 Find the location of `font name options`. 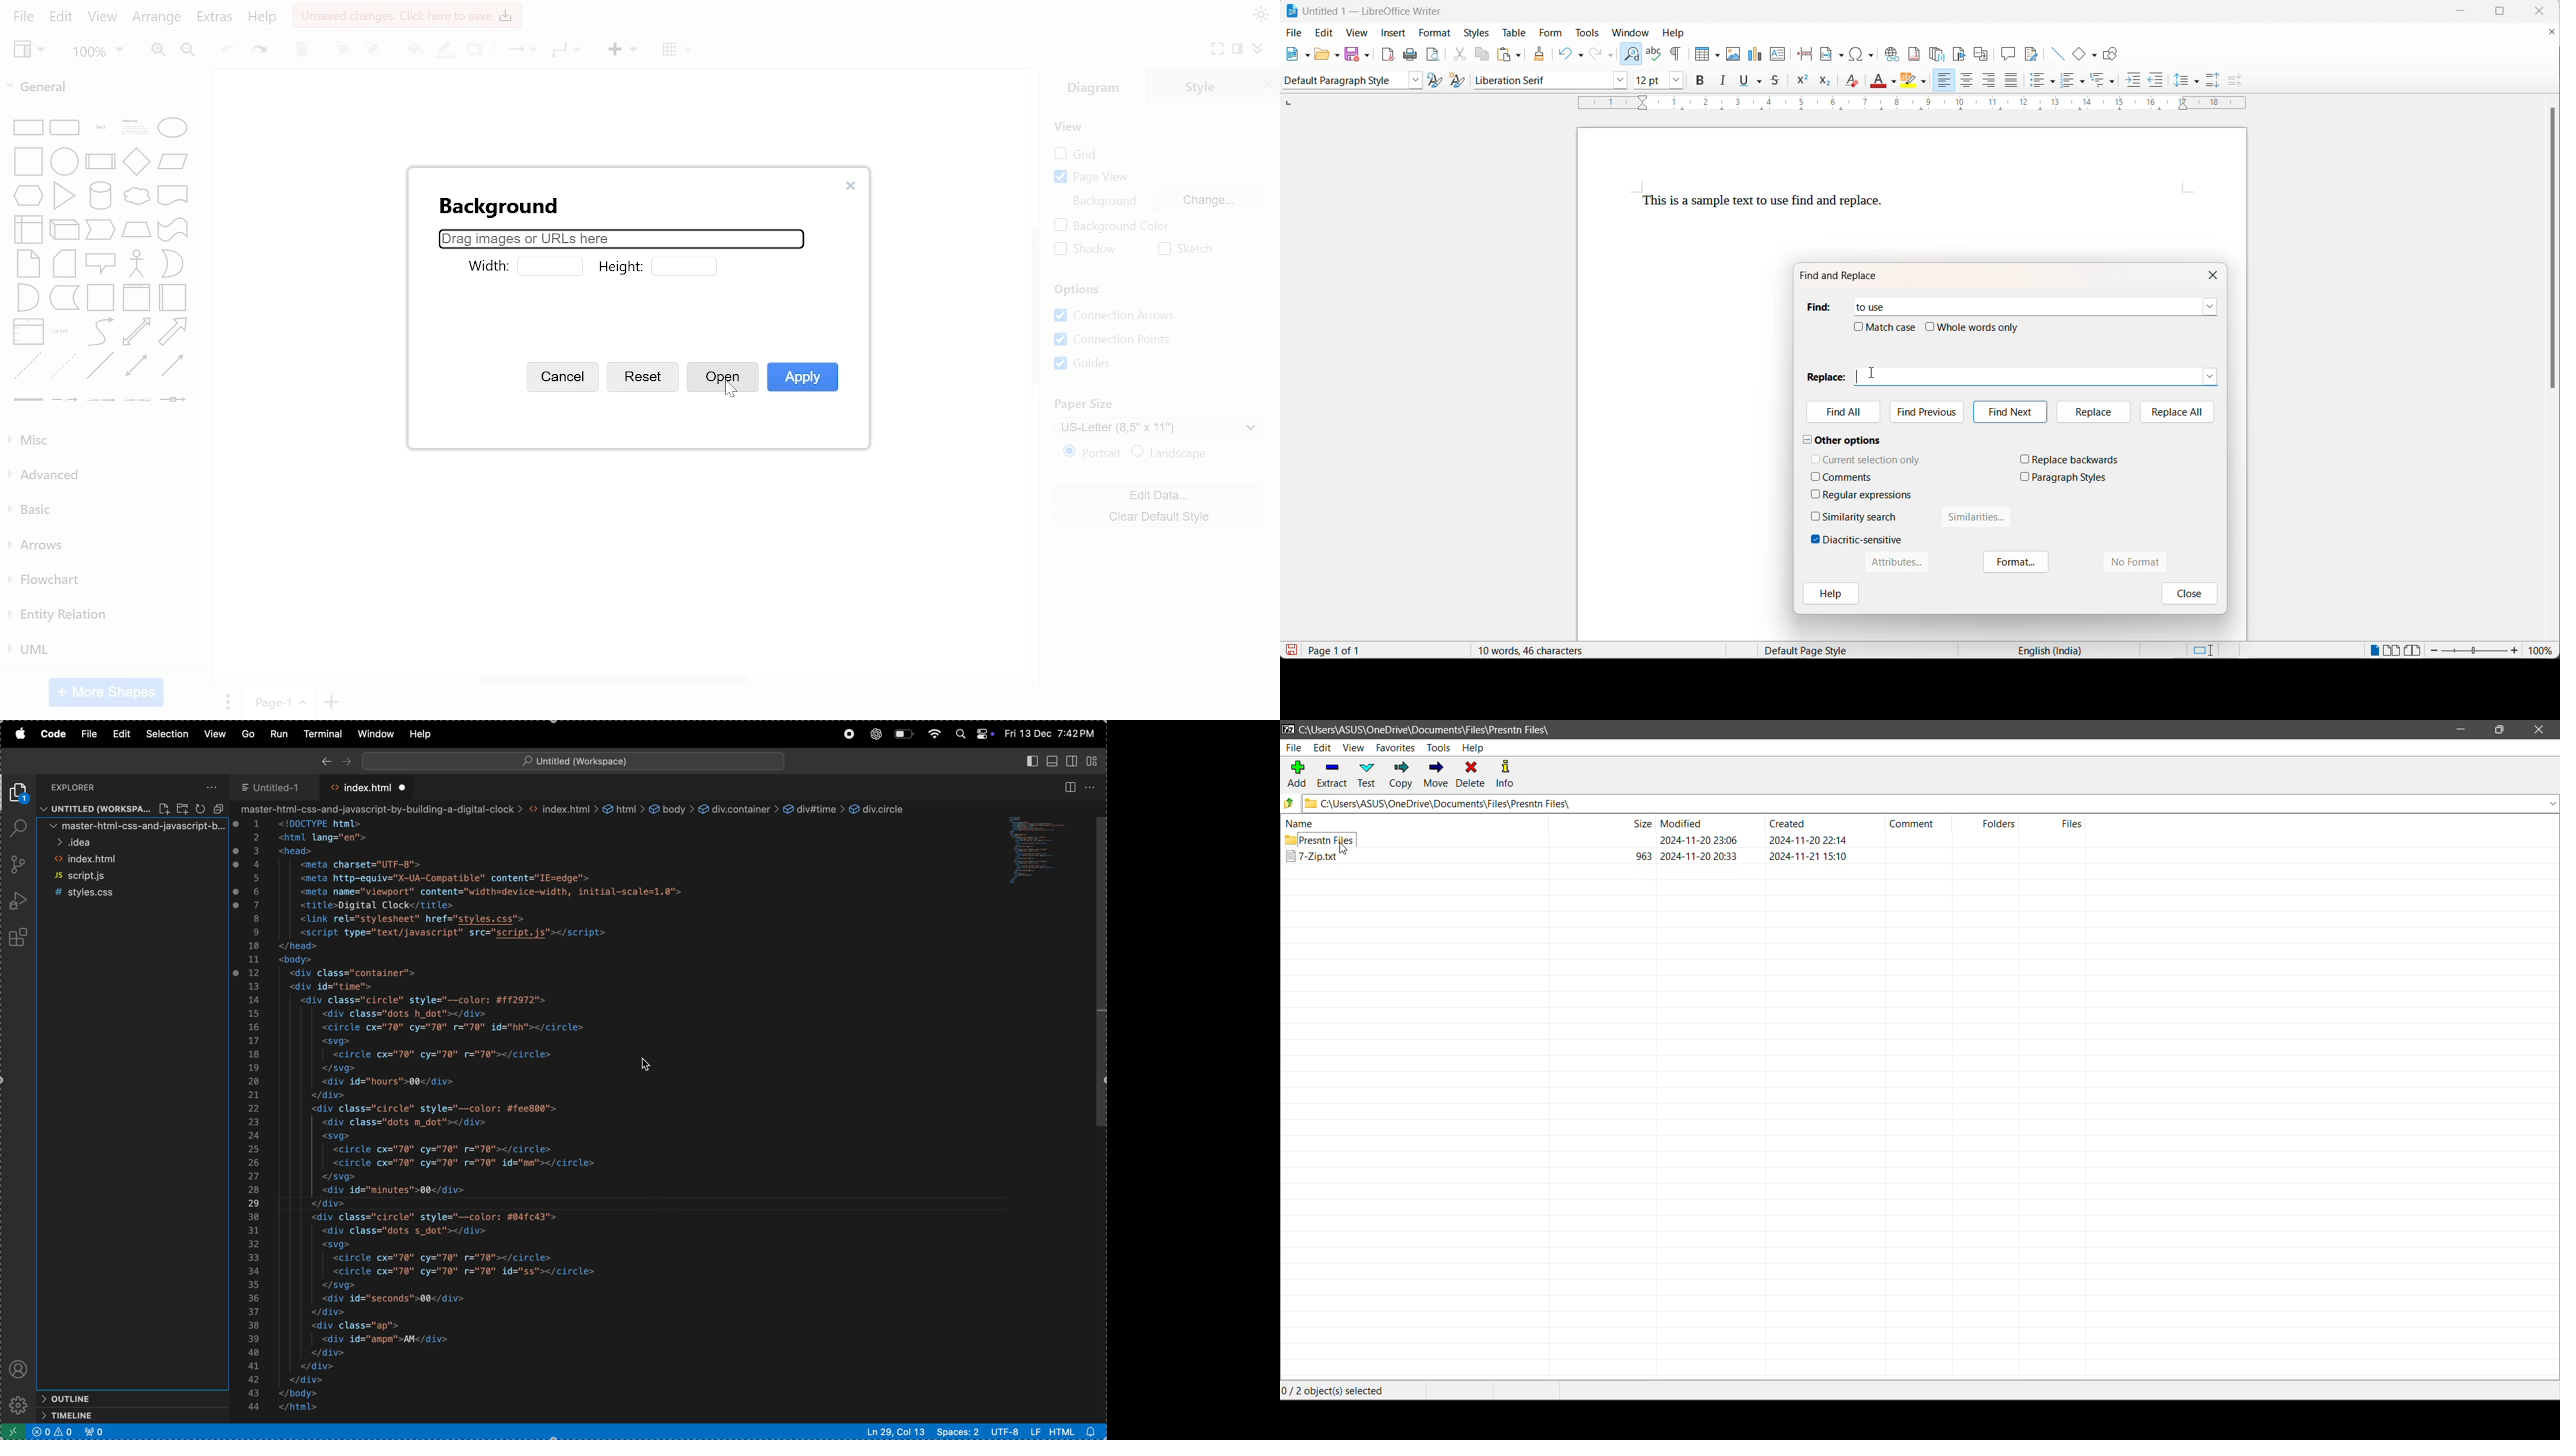

font name options is located at coordinates (1617, 81).